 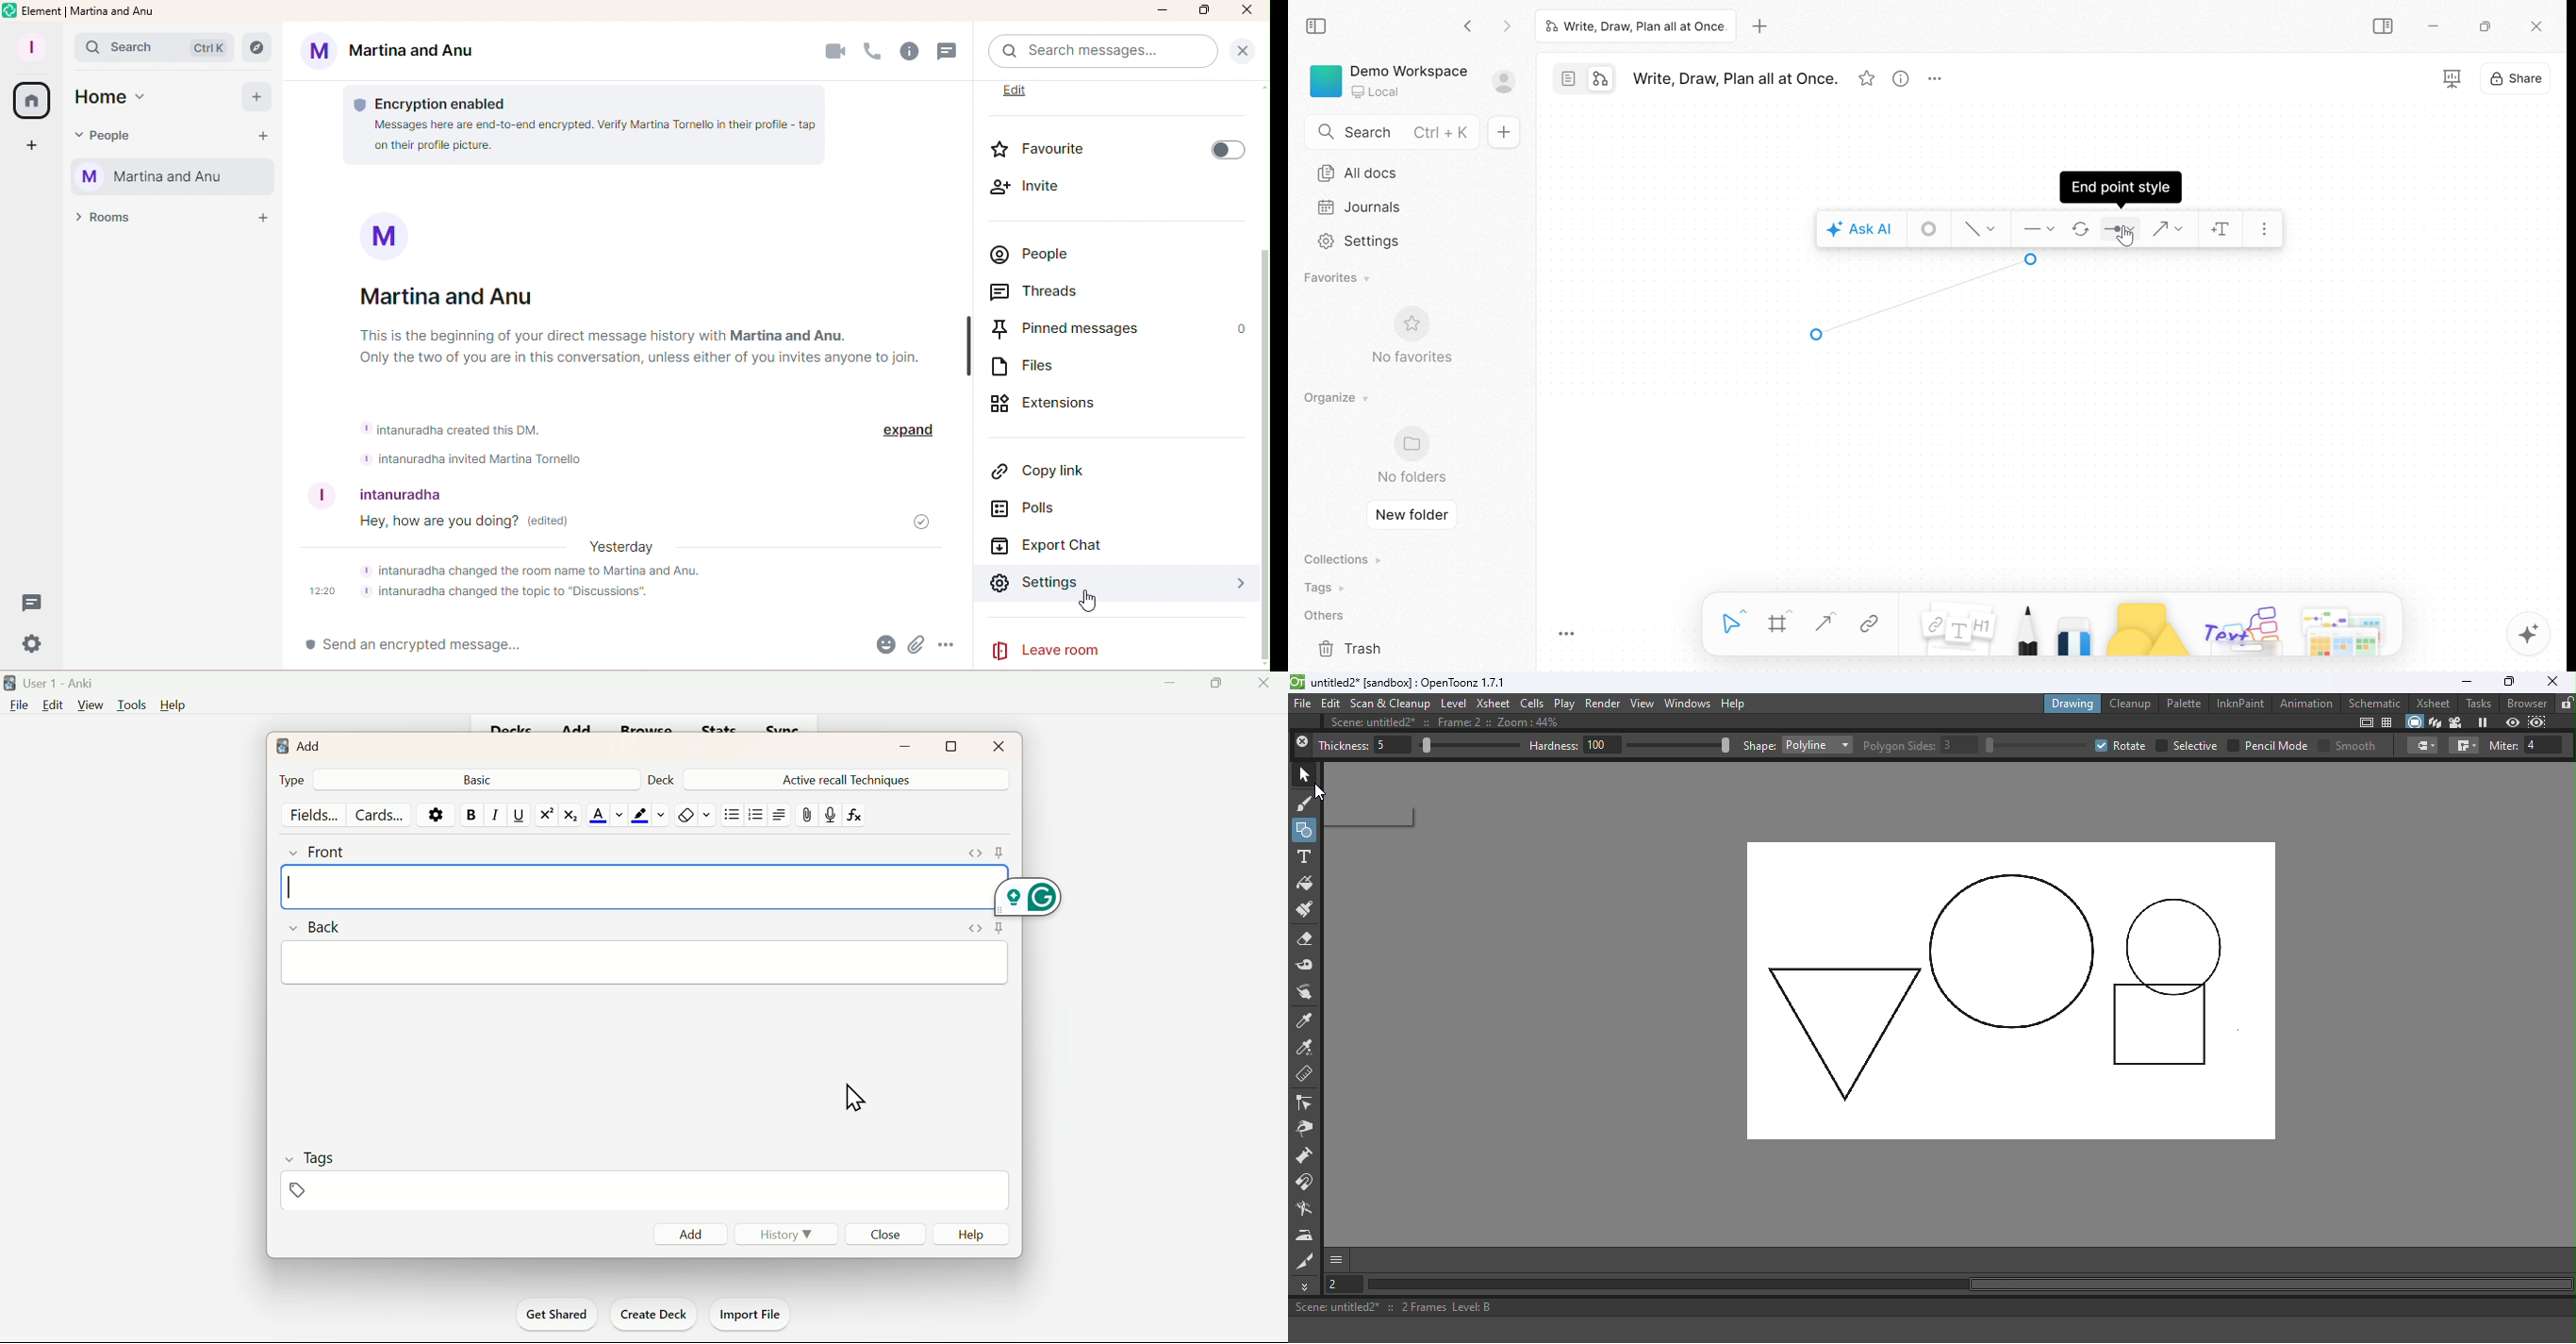 What do you see at coordinates (2146, 628) in the screenshot?
I see `Shape` at bounding box center [2146, 628].